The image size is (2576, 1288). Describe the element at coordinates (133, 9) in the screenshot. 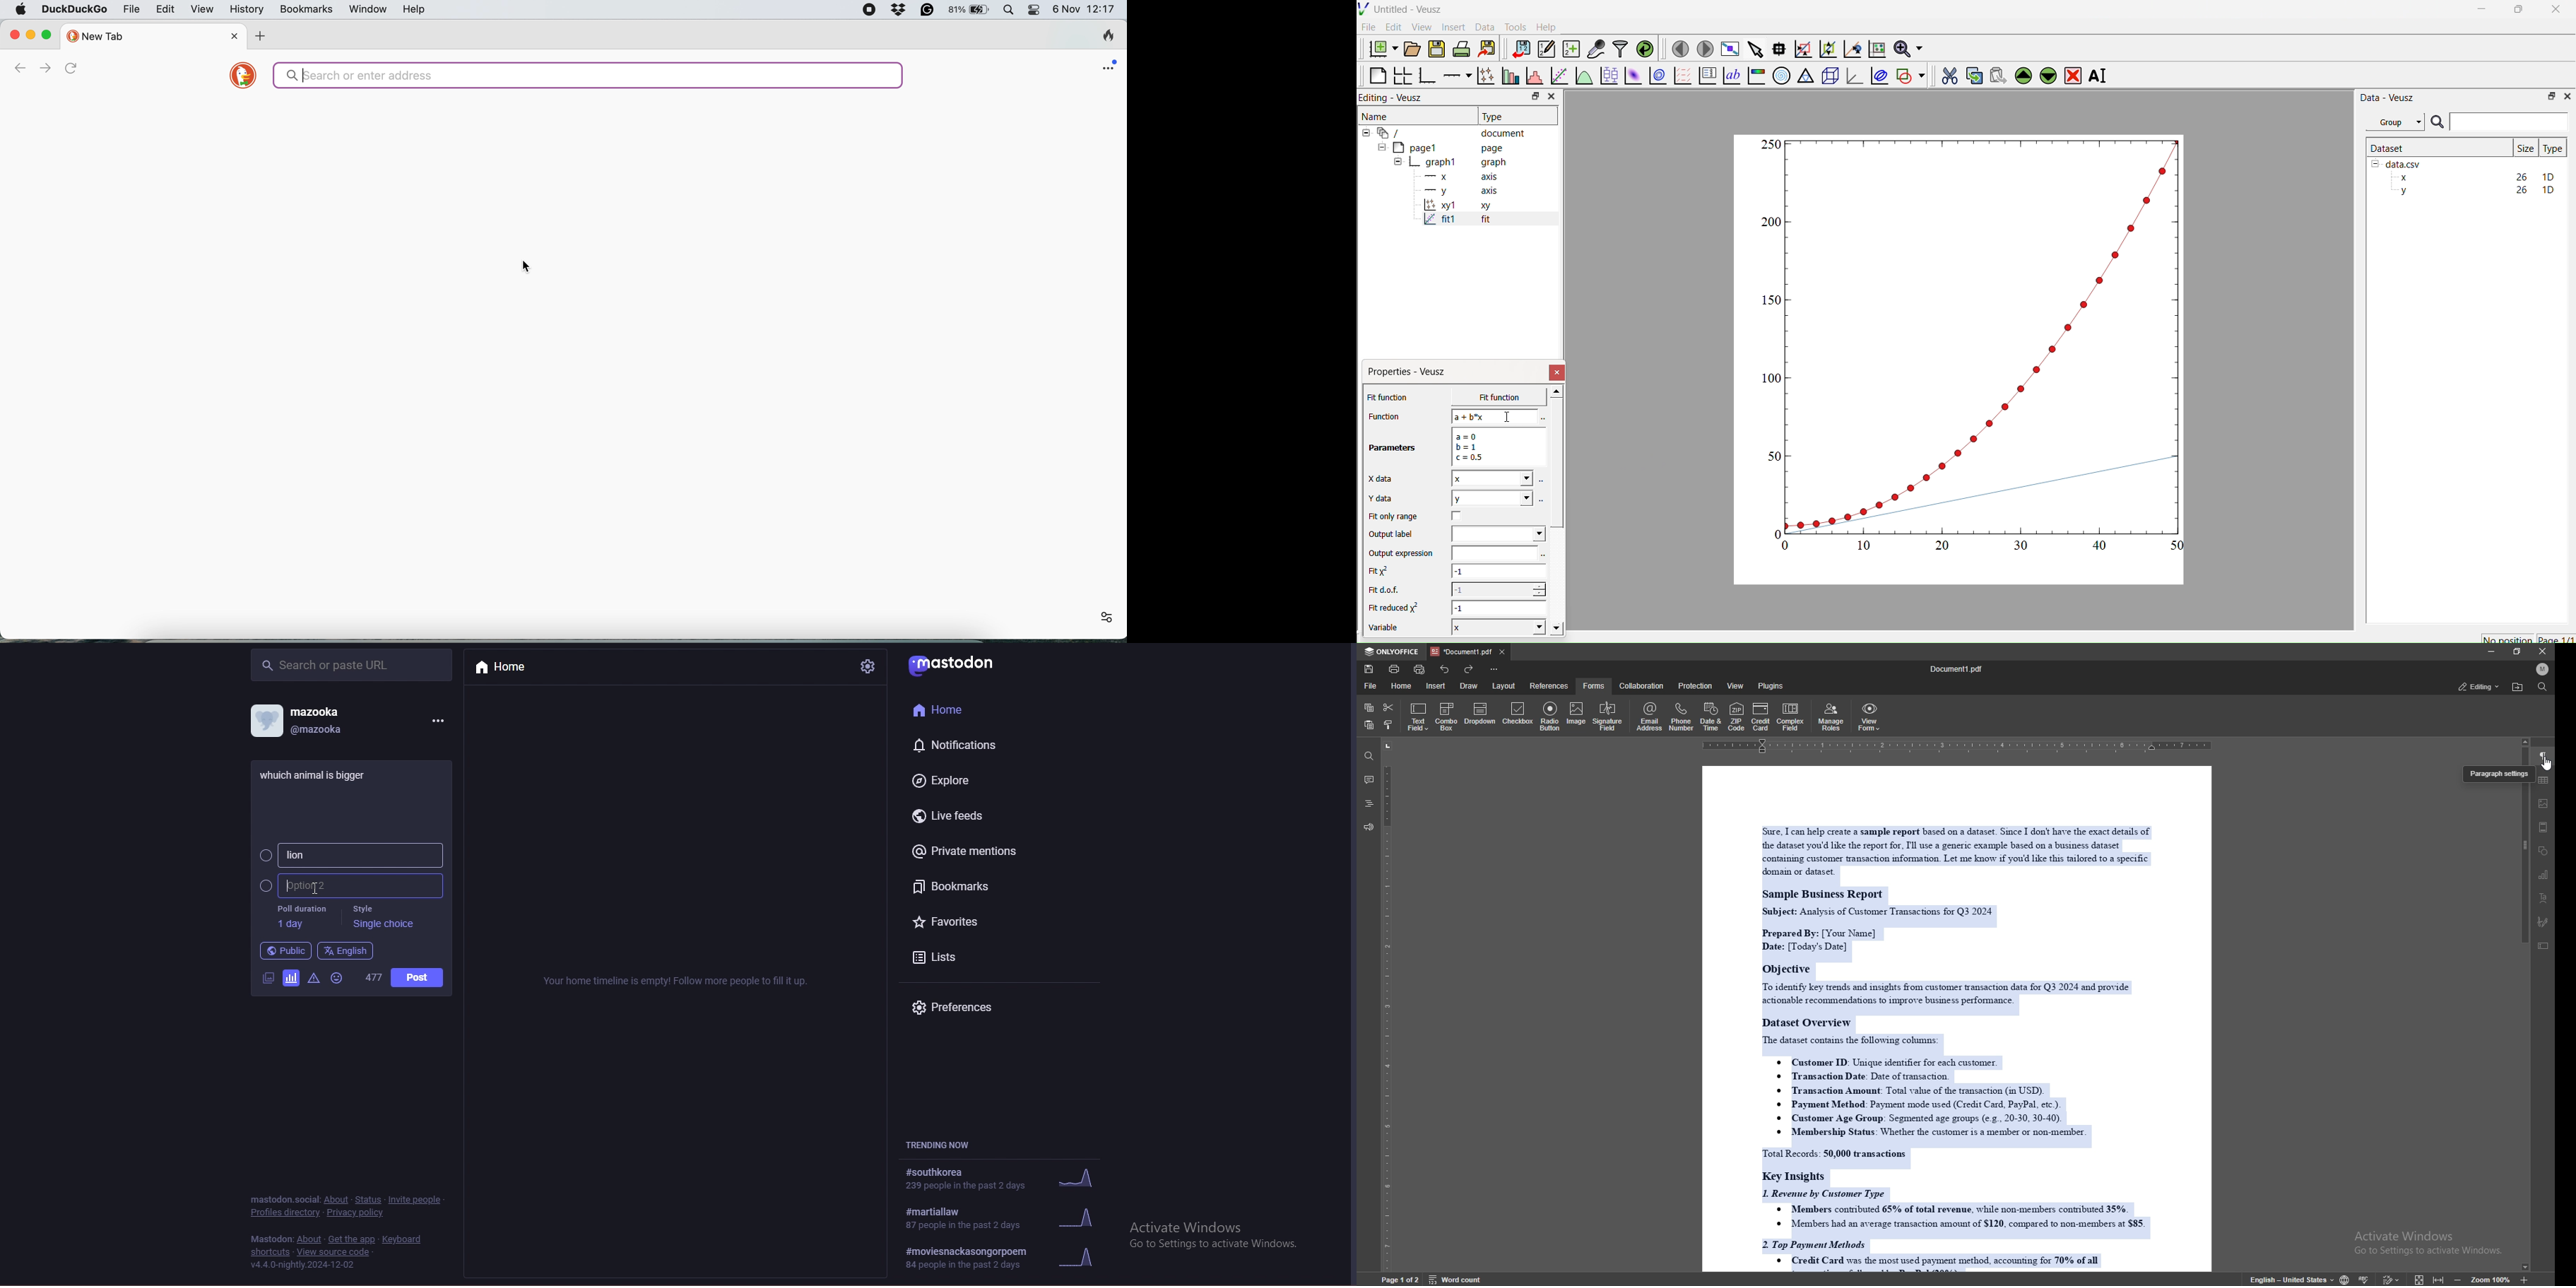

I see `file` at that location.